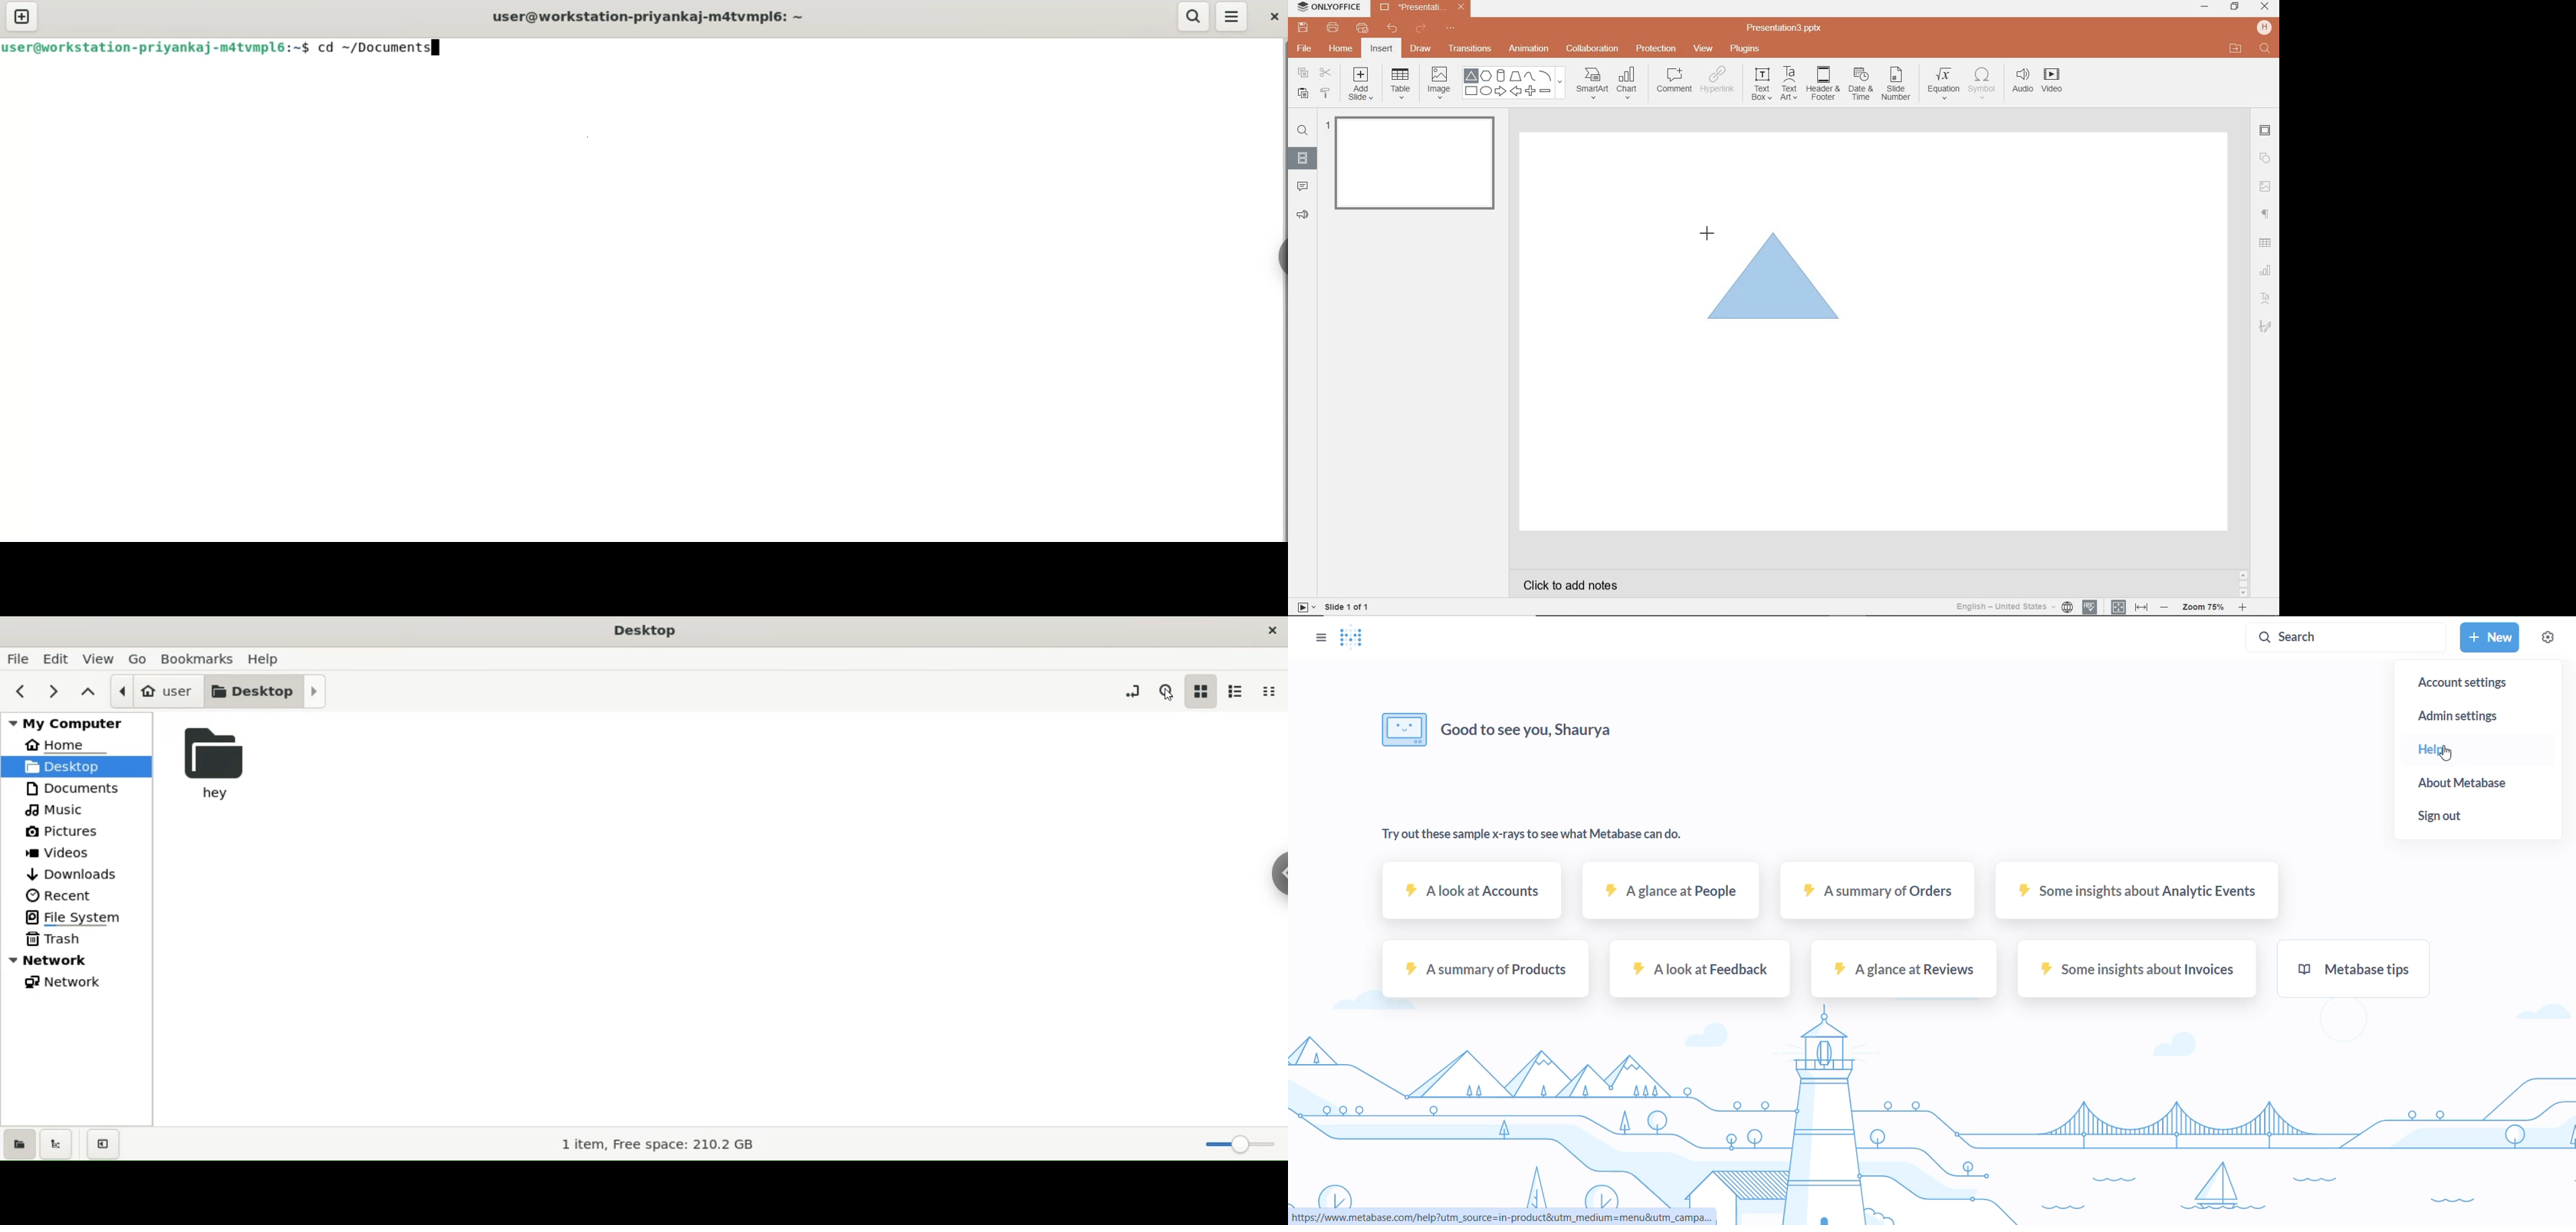 This screenshot has width=2576, height=1232. What do you see at coordinates (2266, 269) in the screenshot?
I see `CHART SETTINGS` at bounding box center [2266, 269].